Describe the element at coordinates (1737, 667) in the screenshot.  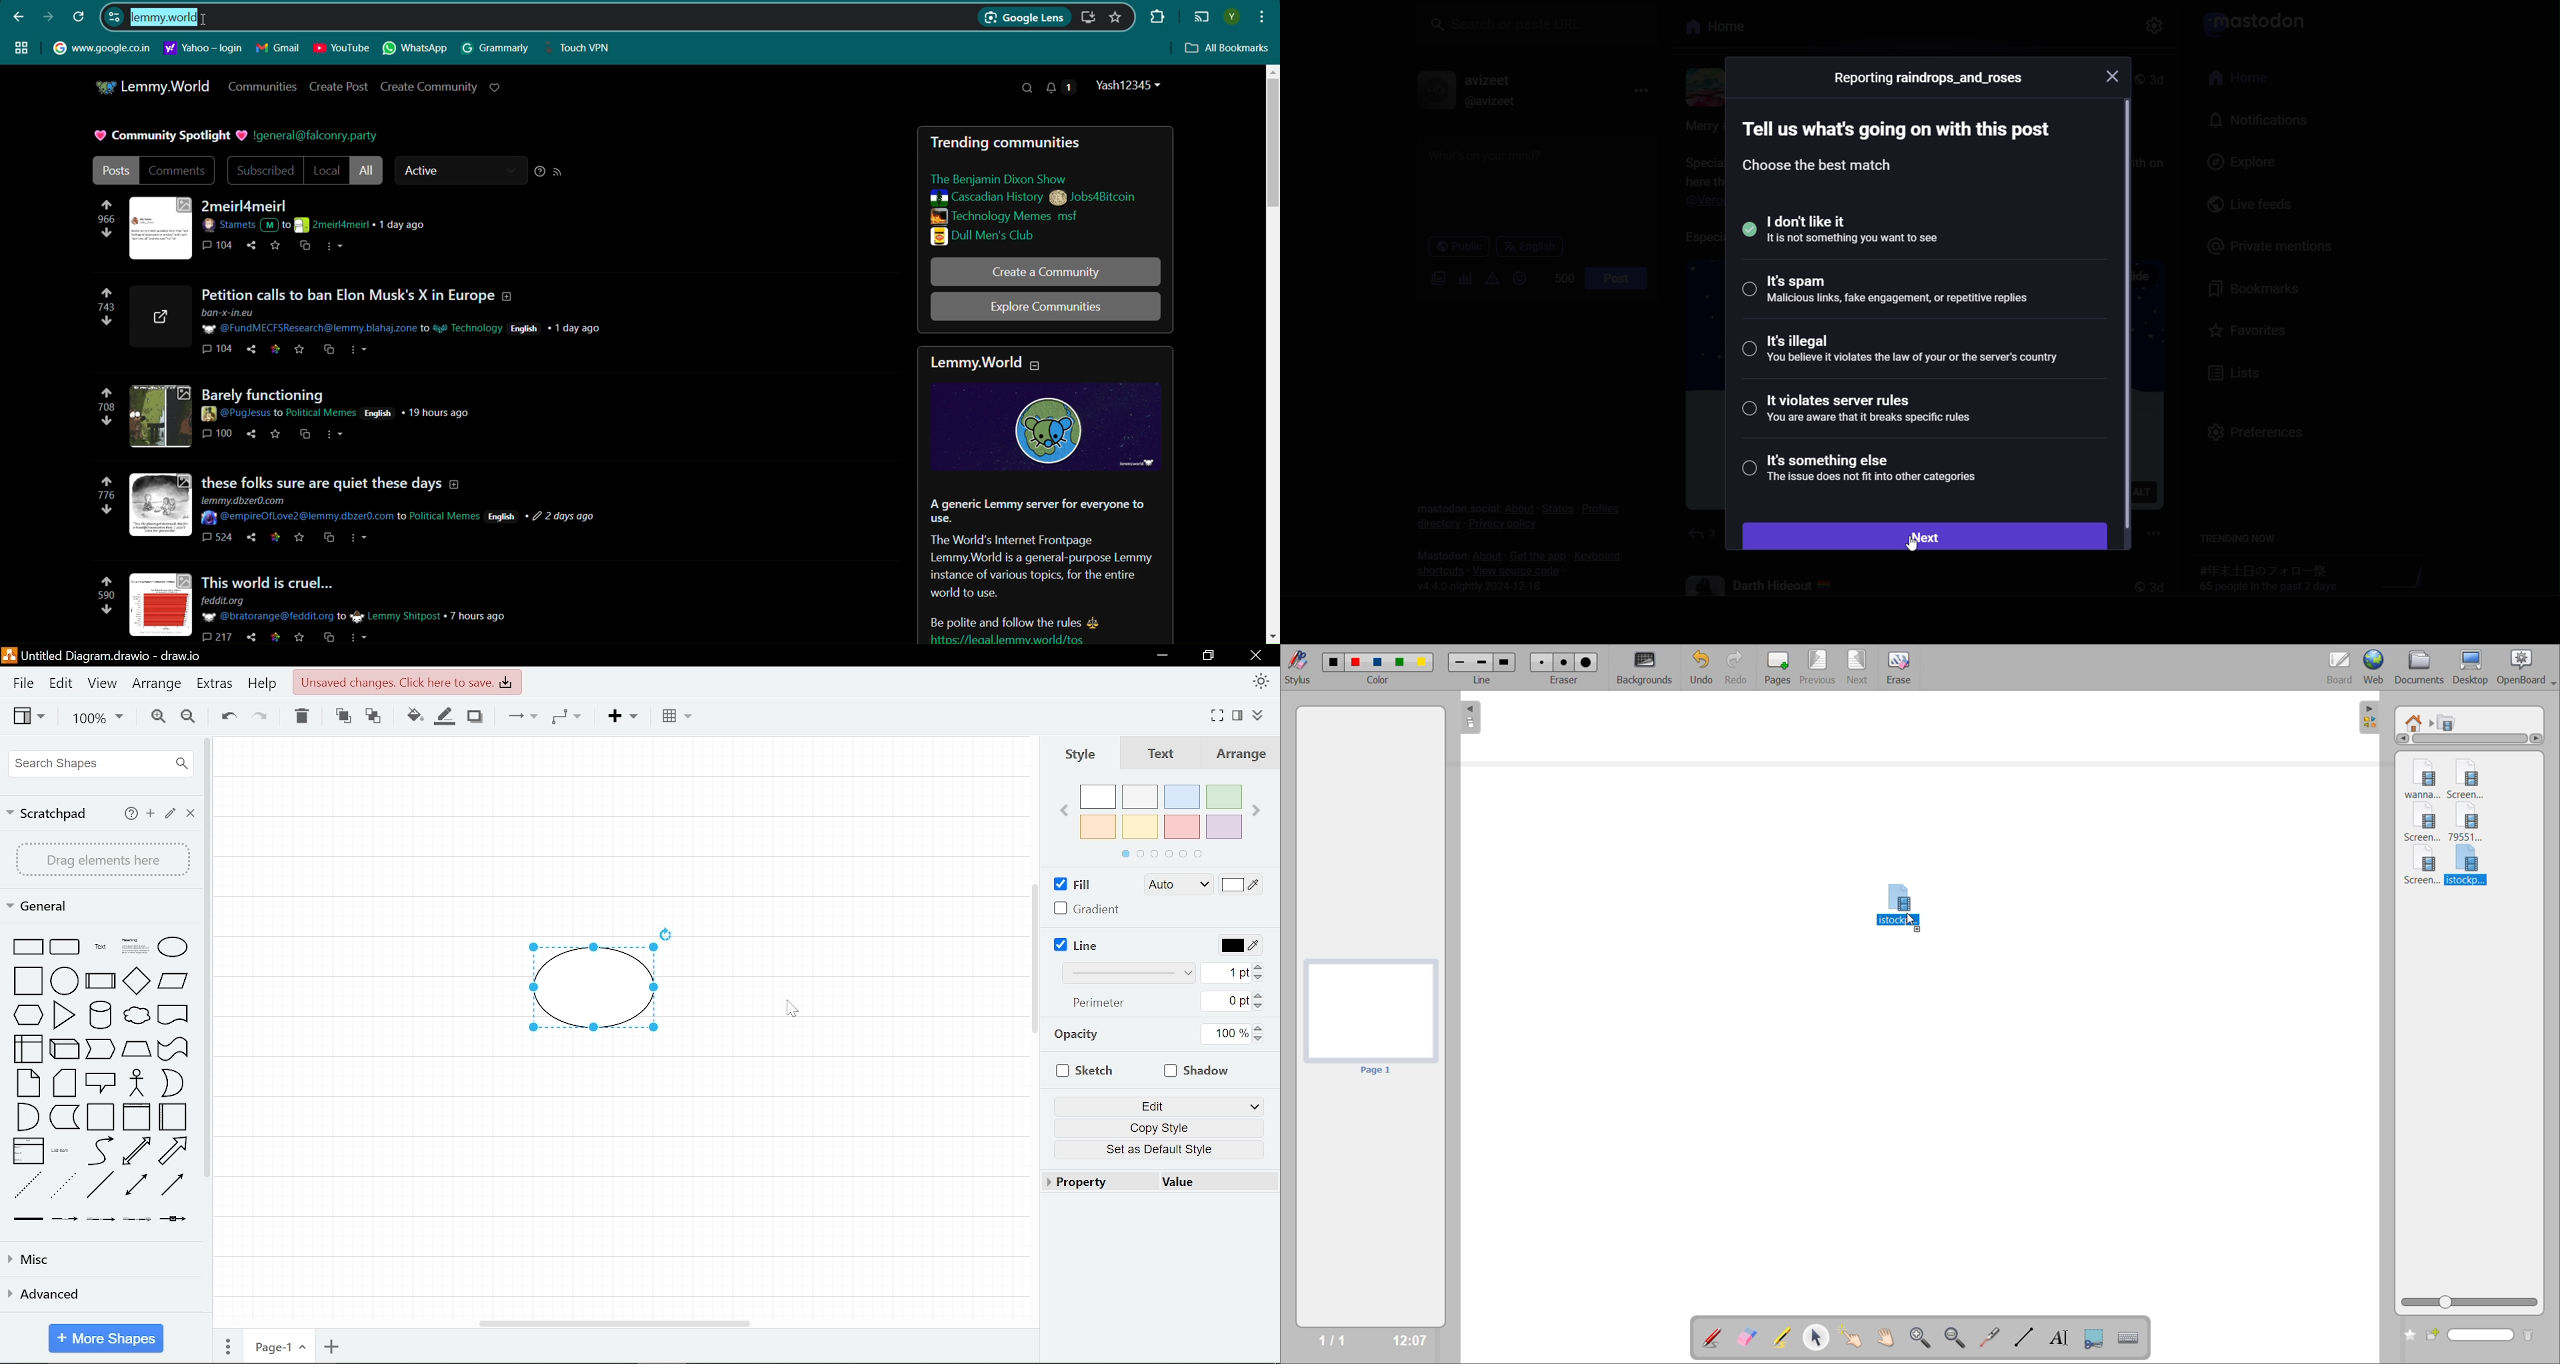
I see `redo` at that location.